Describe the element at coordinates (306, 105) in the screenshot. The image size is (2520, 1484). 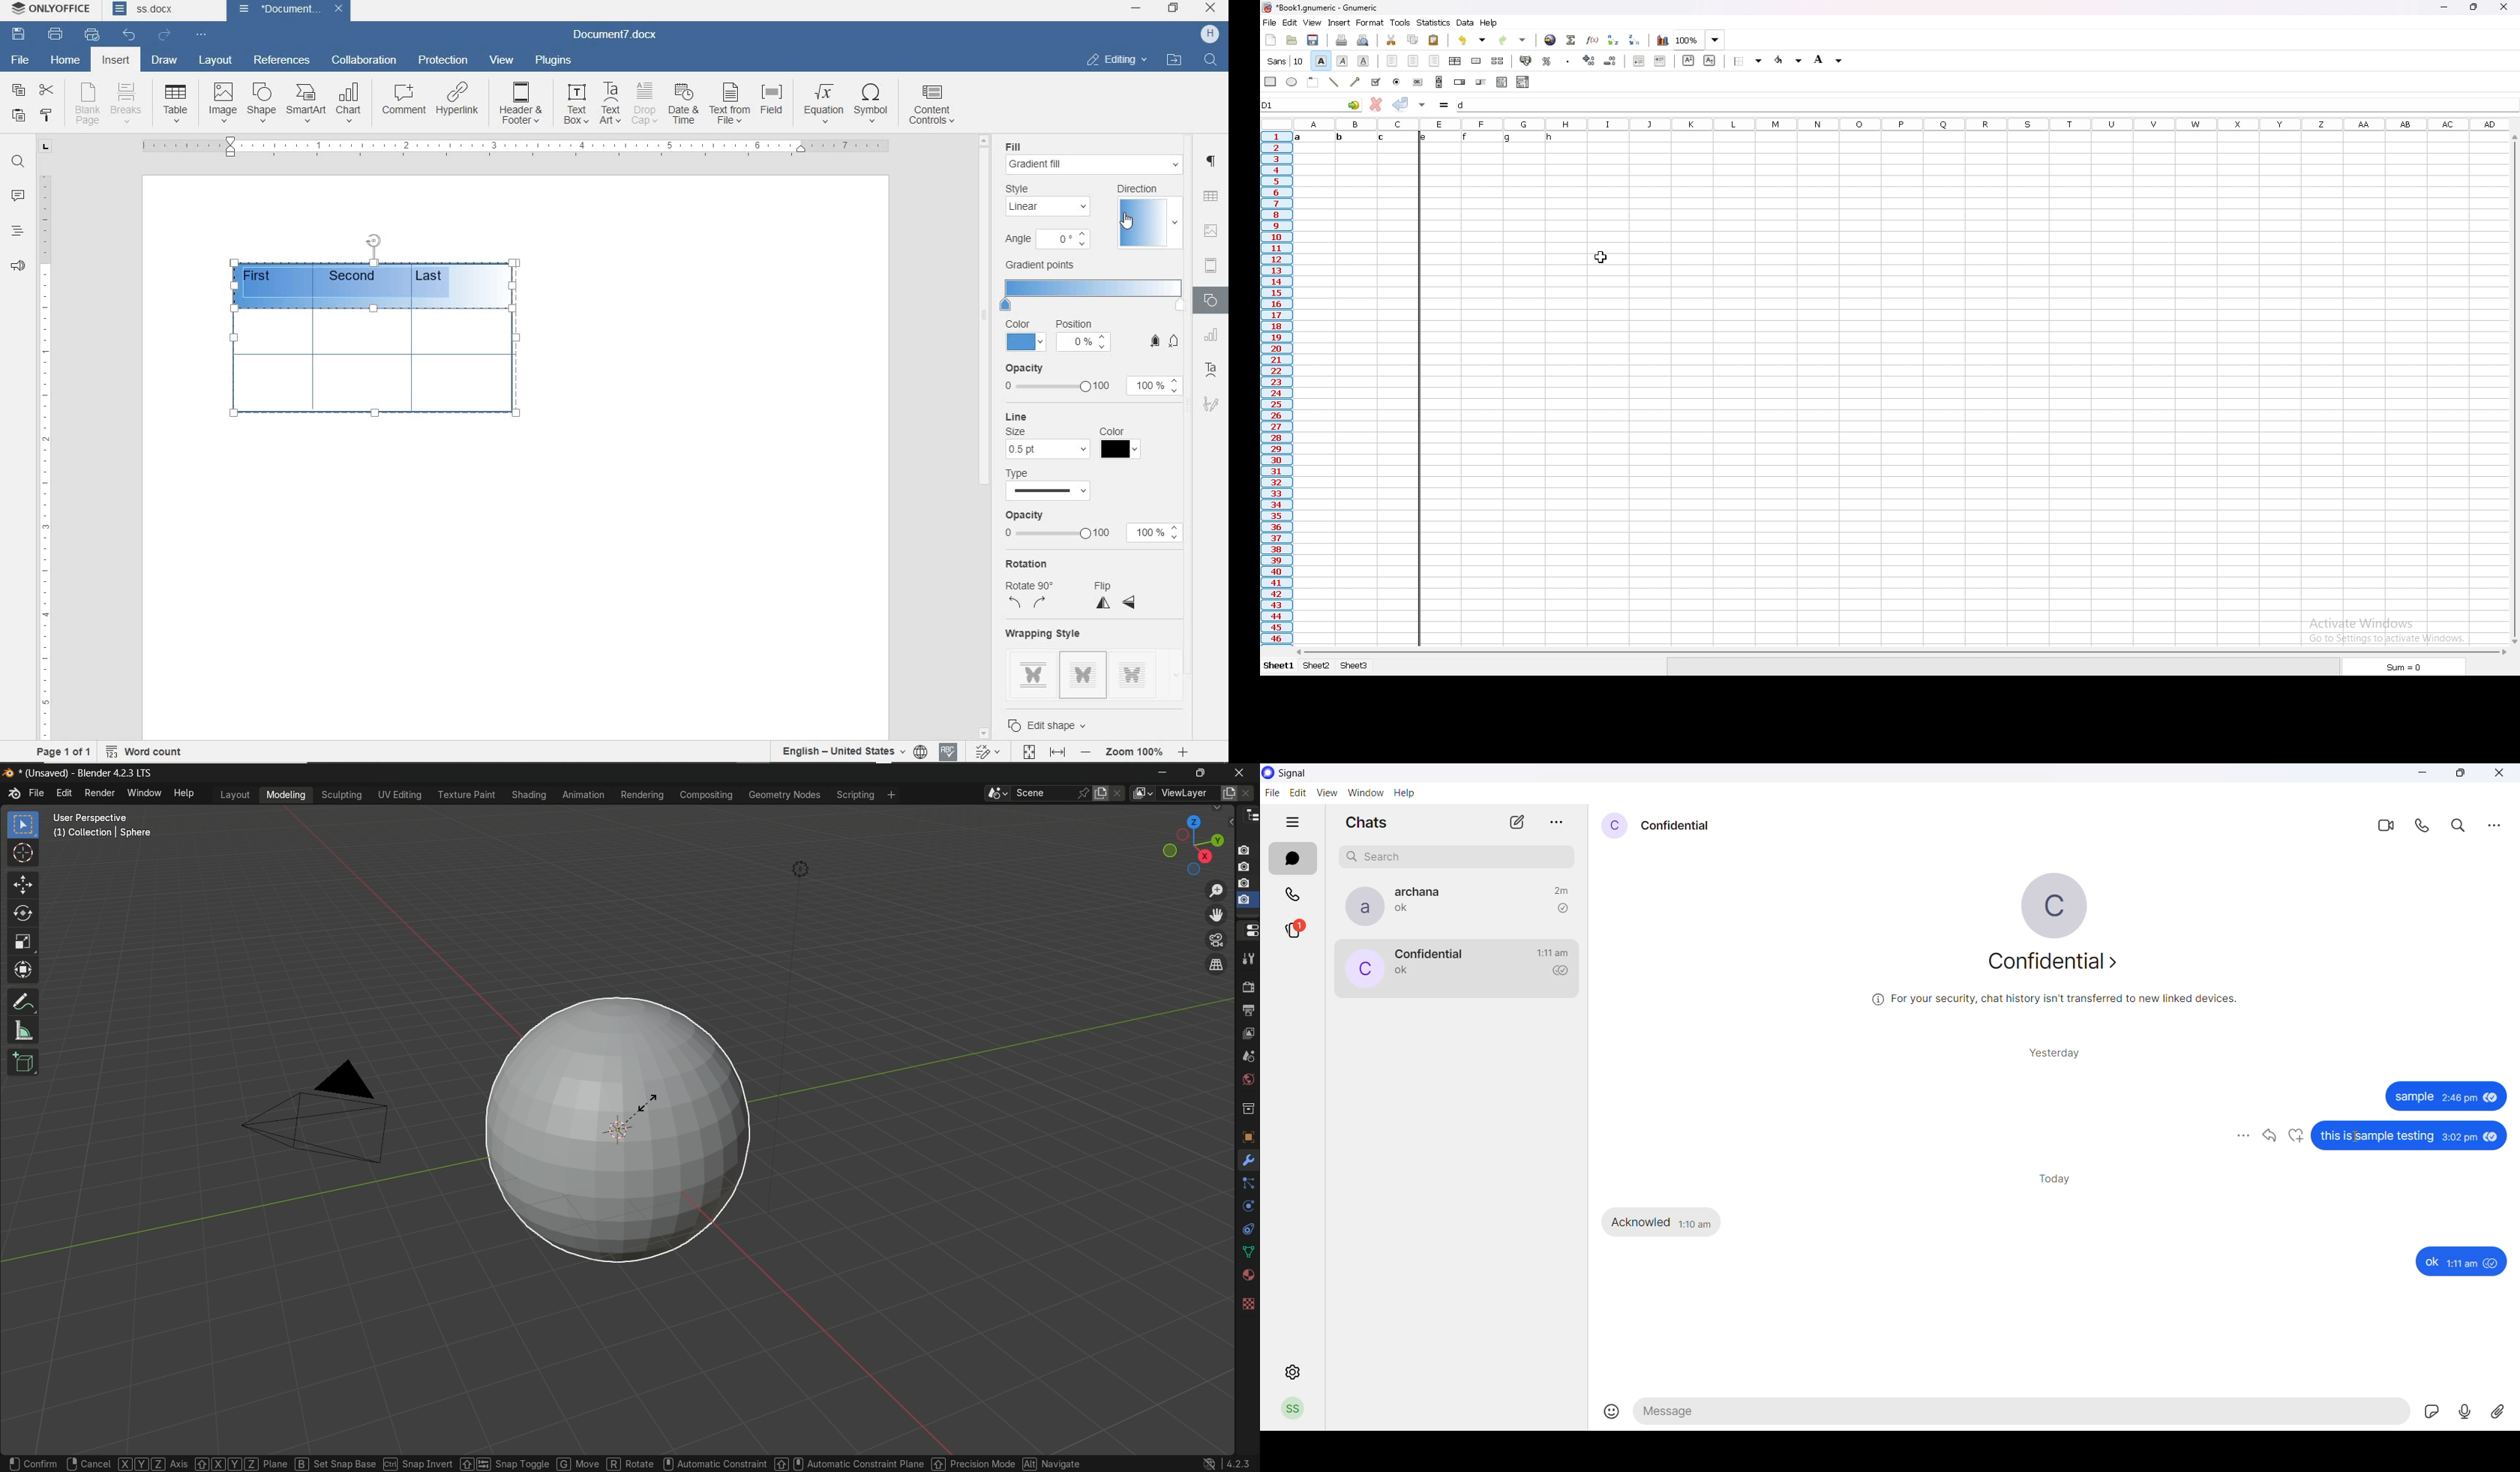
I see `smart art` at that location.